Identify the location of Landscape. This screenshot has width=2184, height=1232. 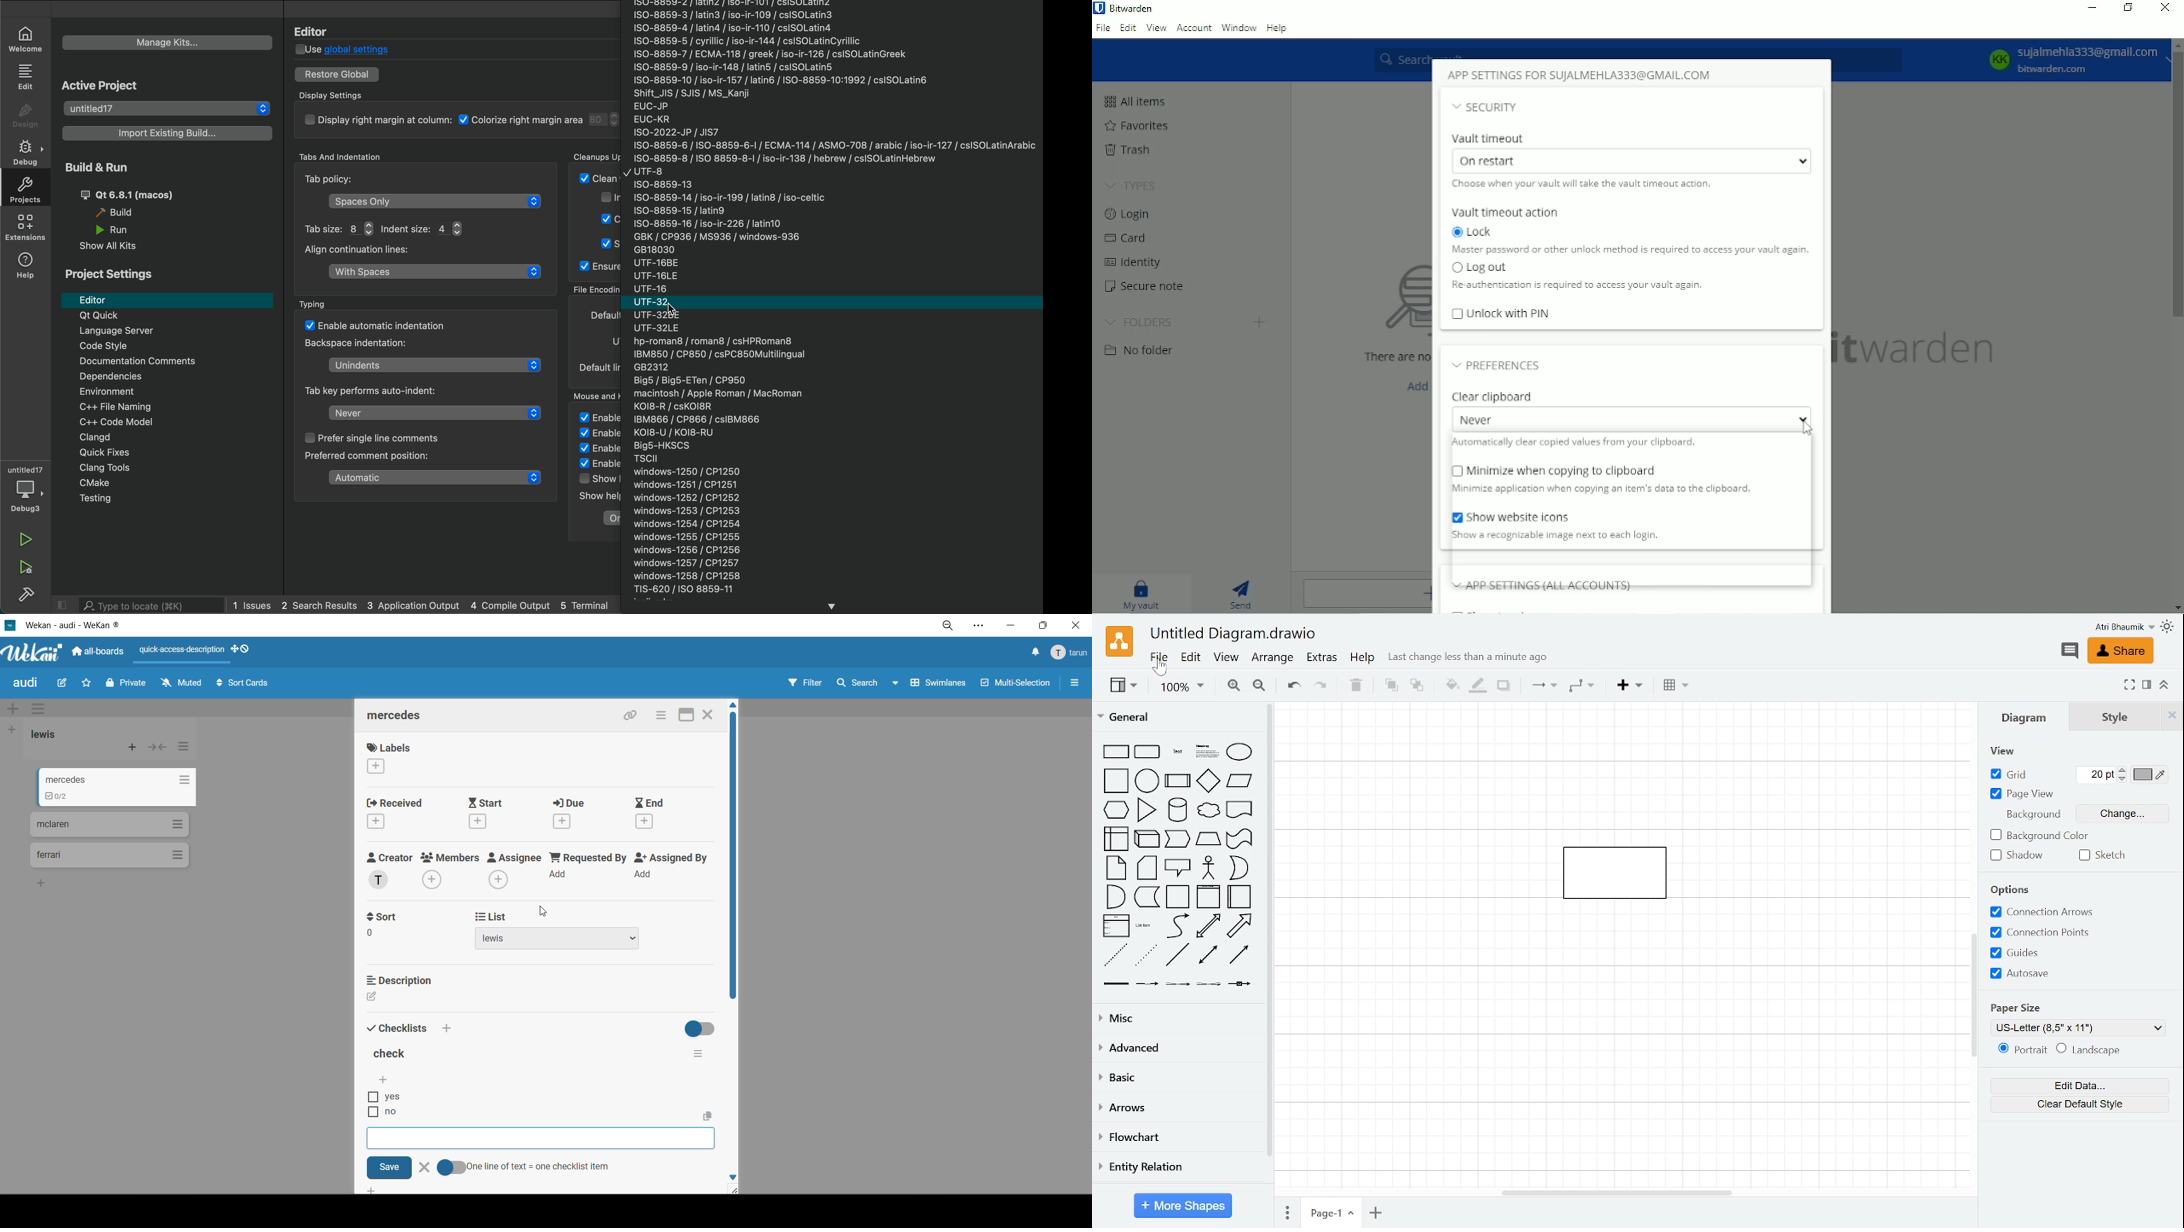
(2098, 1049).